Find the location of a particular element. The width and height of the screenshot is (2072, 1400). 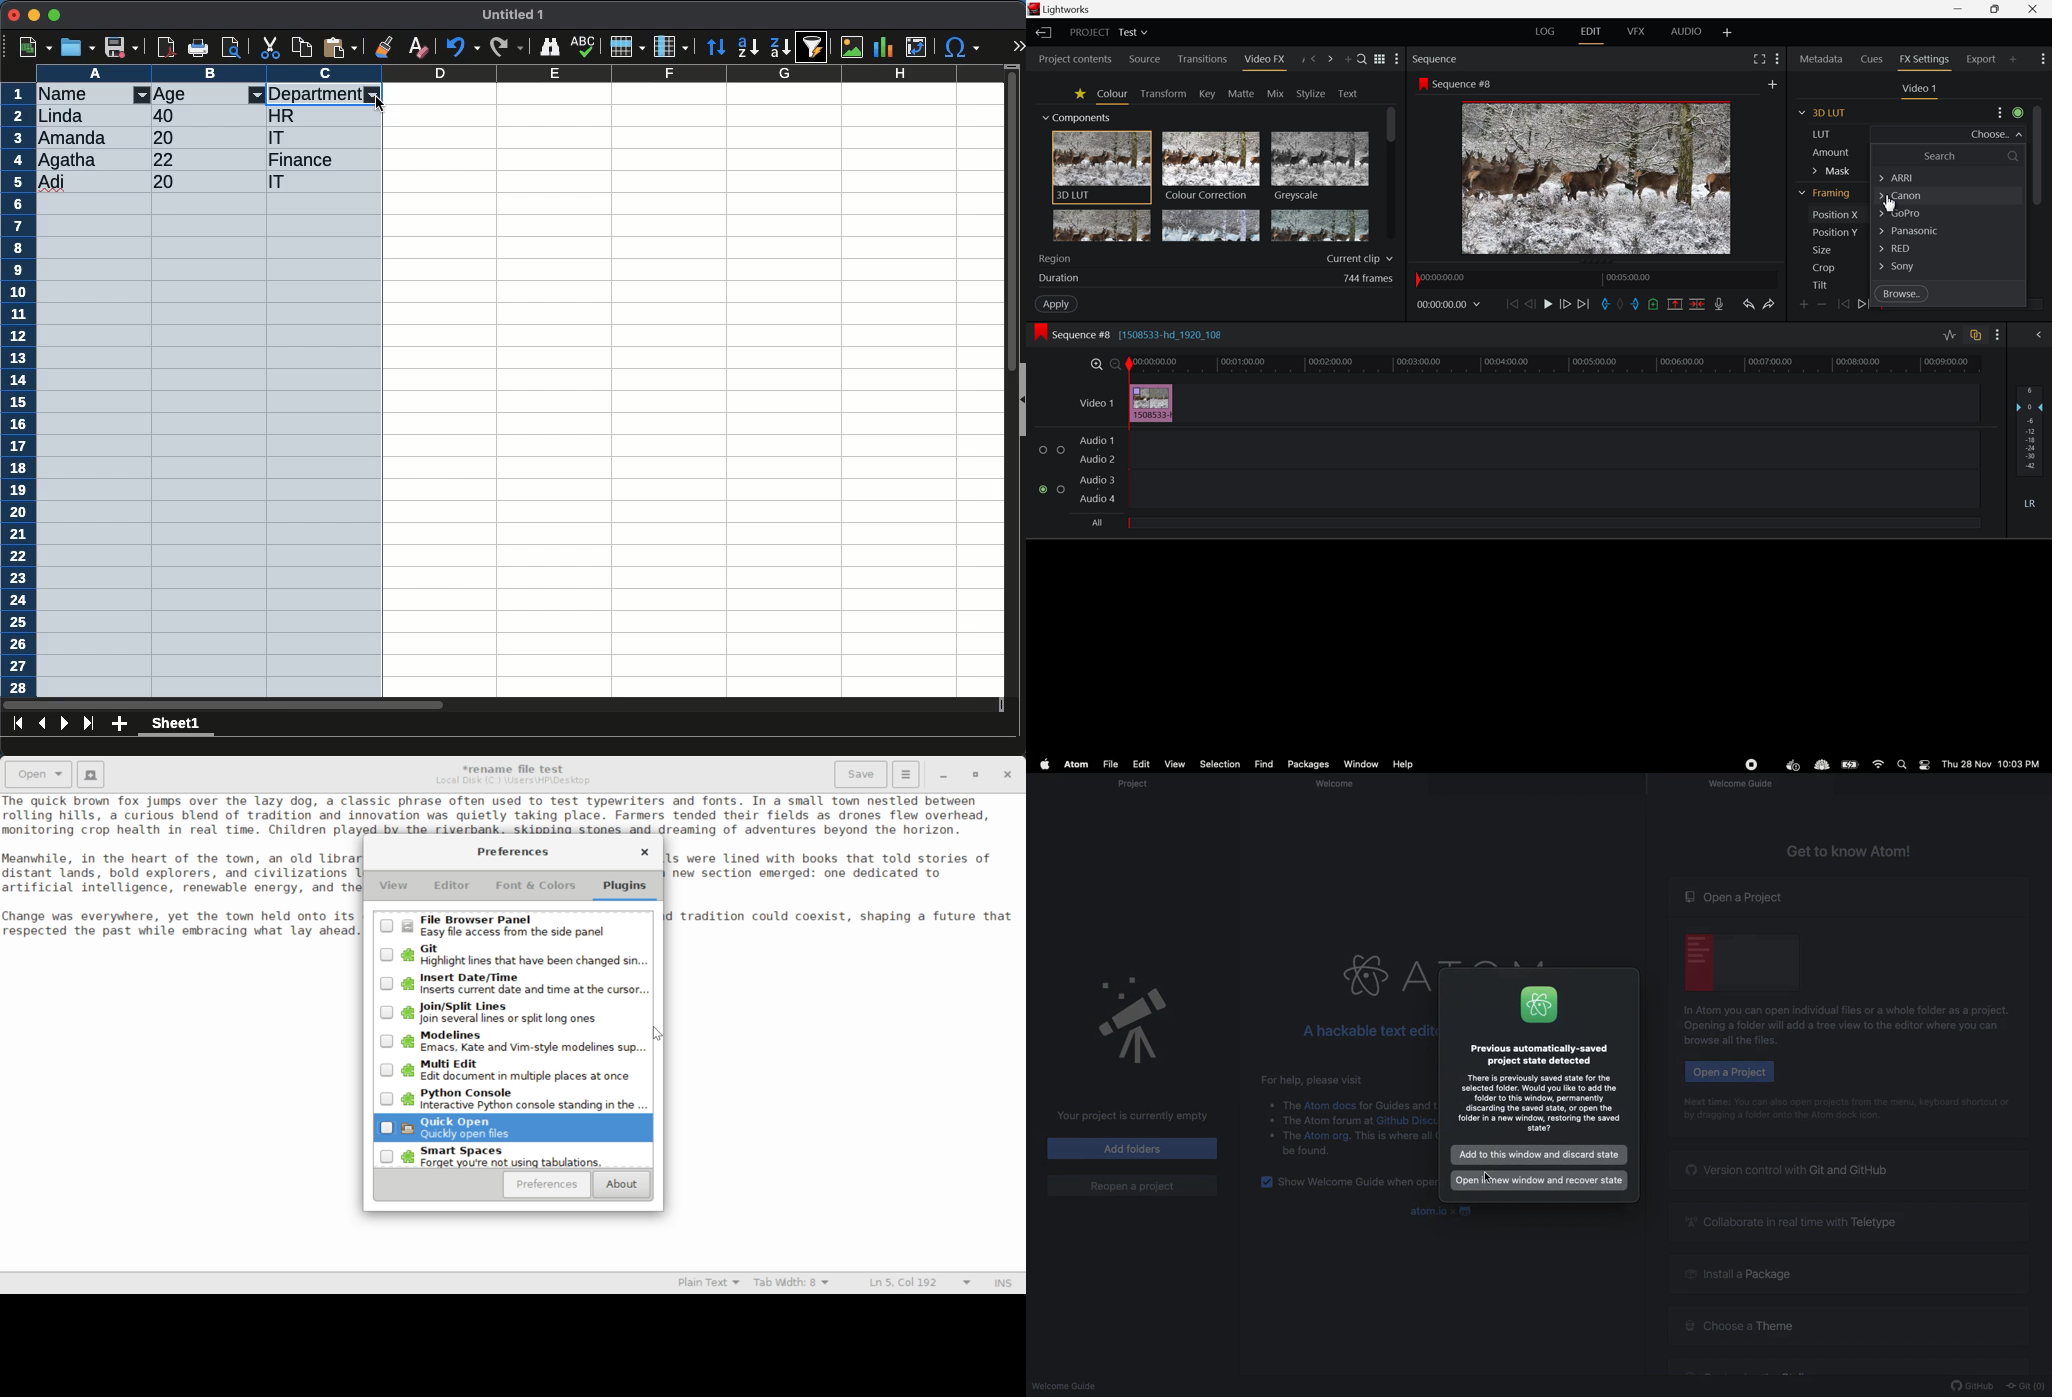

finance  is located at coordinates (303, 160).